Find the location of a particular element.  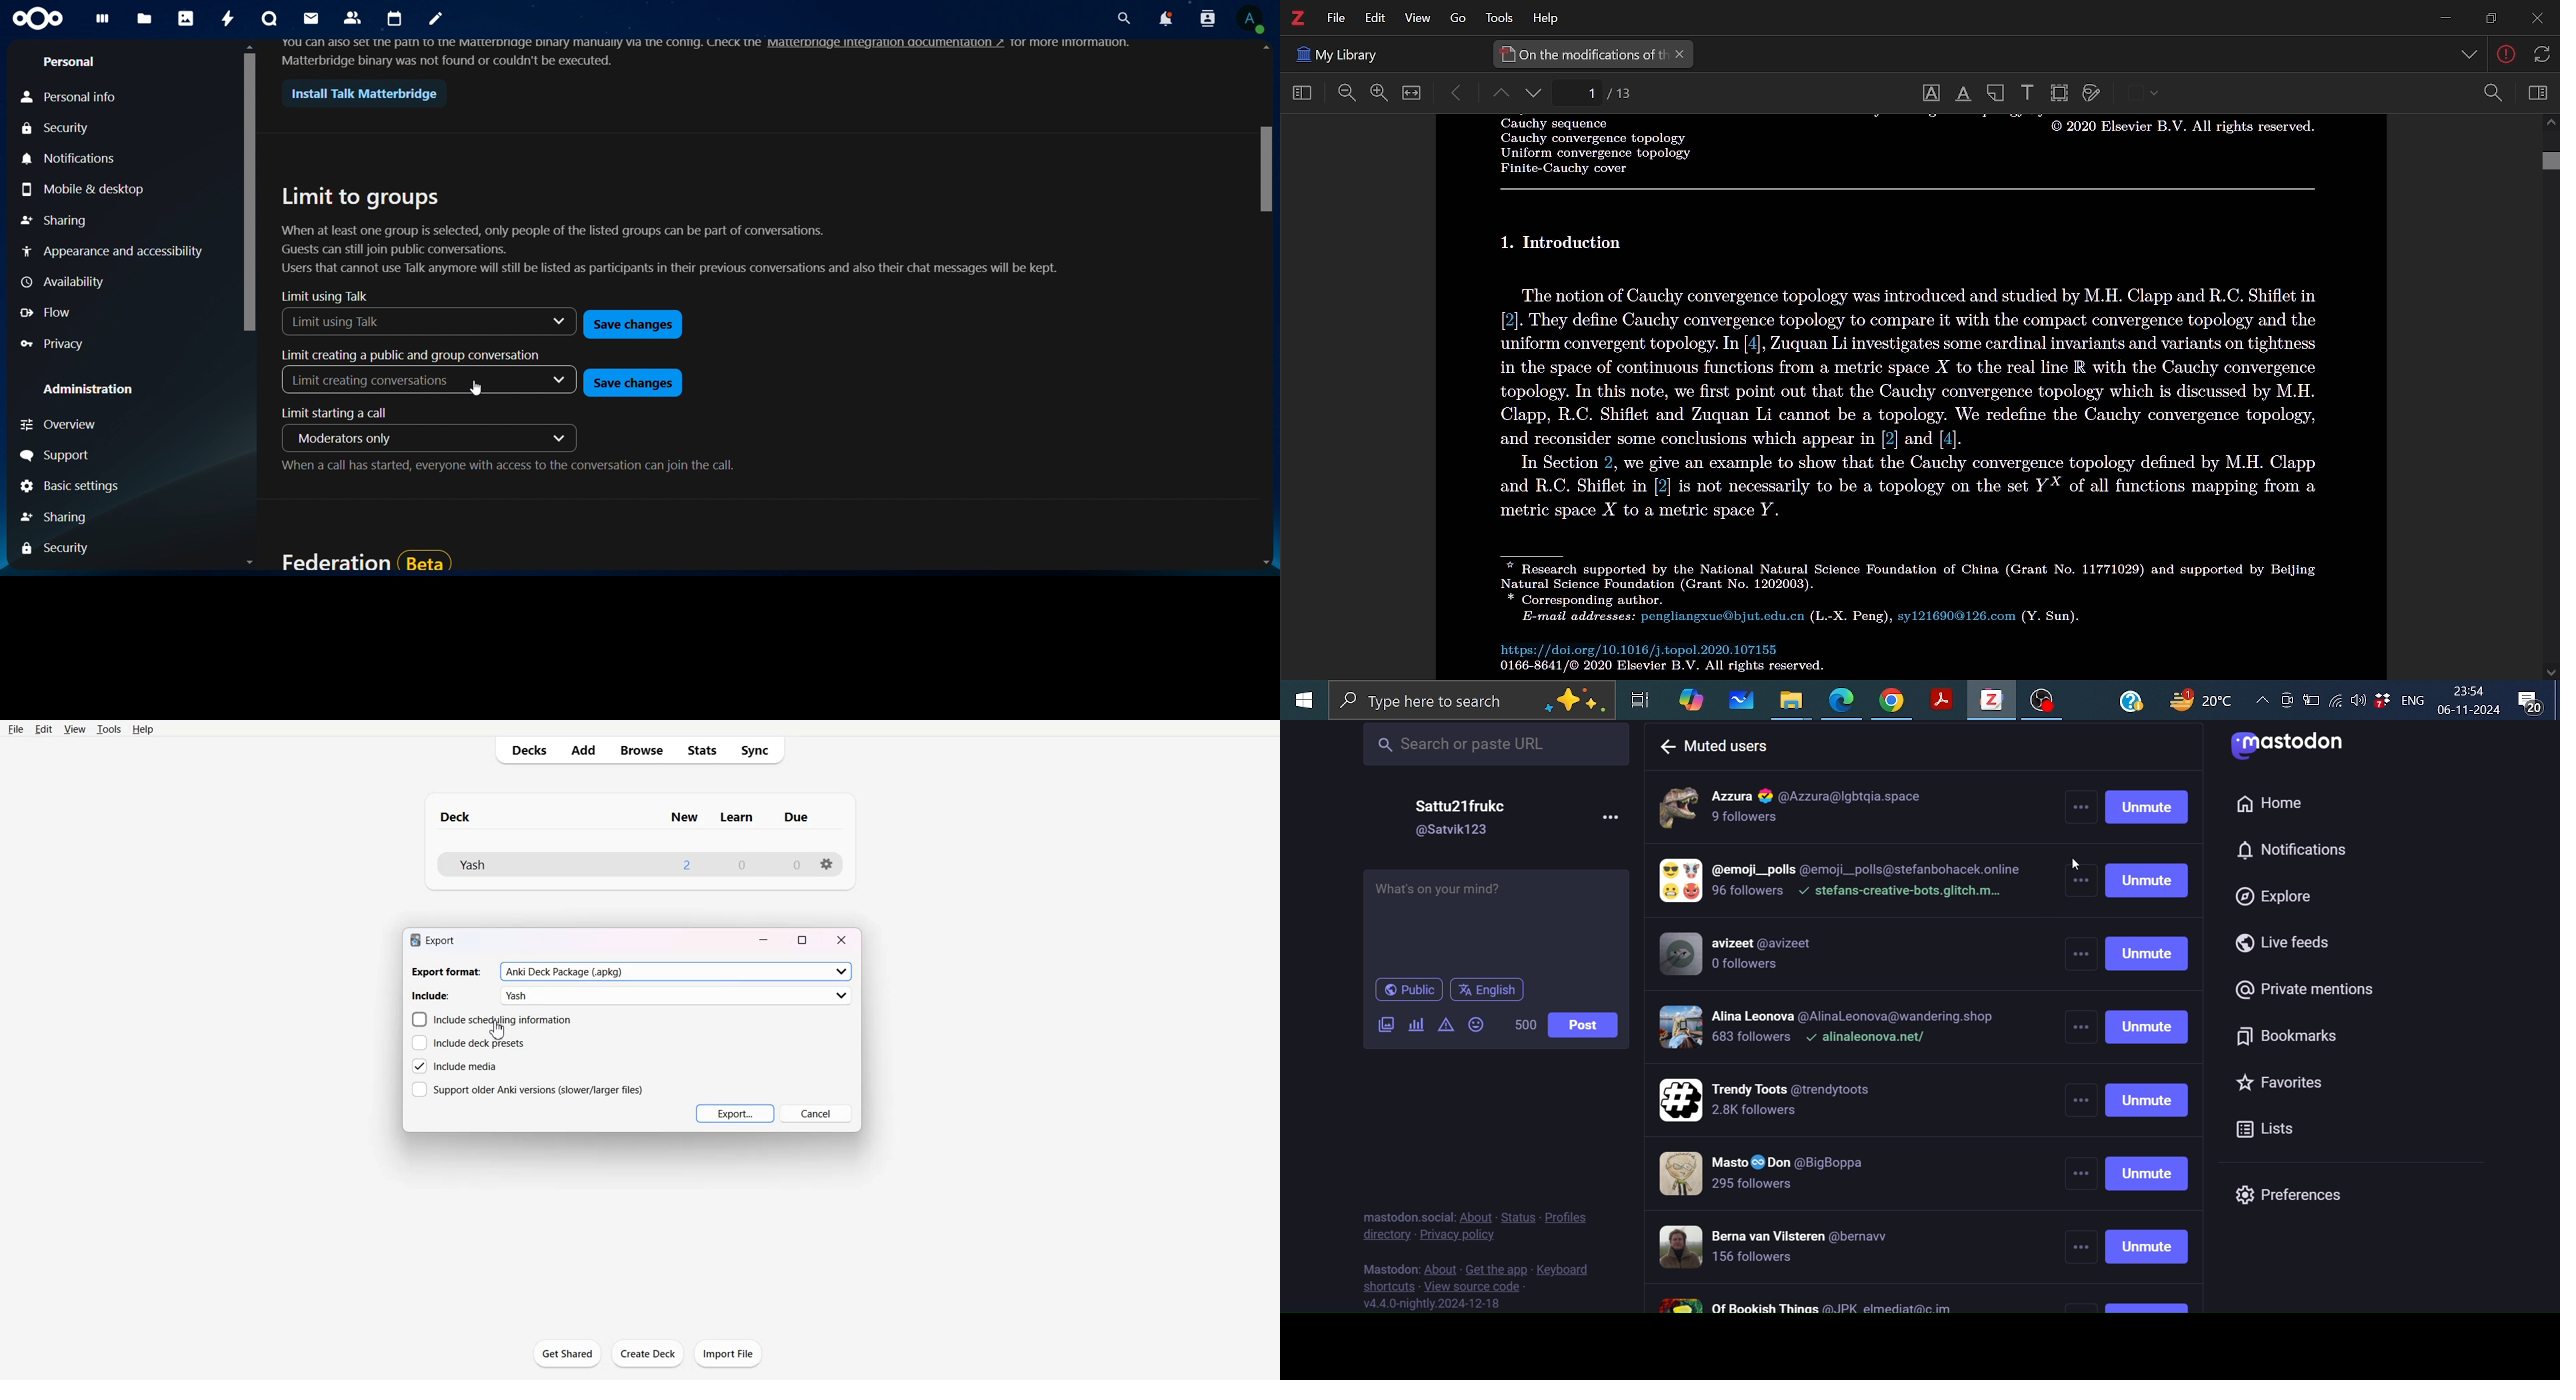

muted accounts 2 is located at coordinates (1843, 882).